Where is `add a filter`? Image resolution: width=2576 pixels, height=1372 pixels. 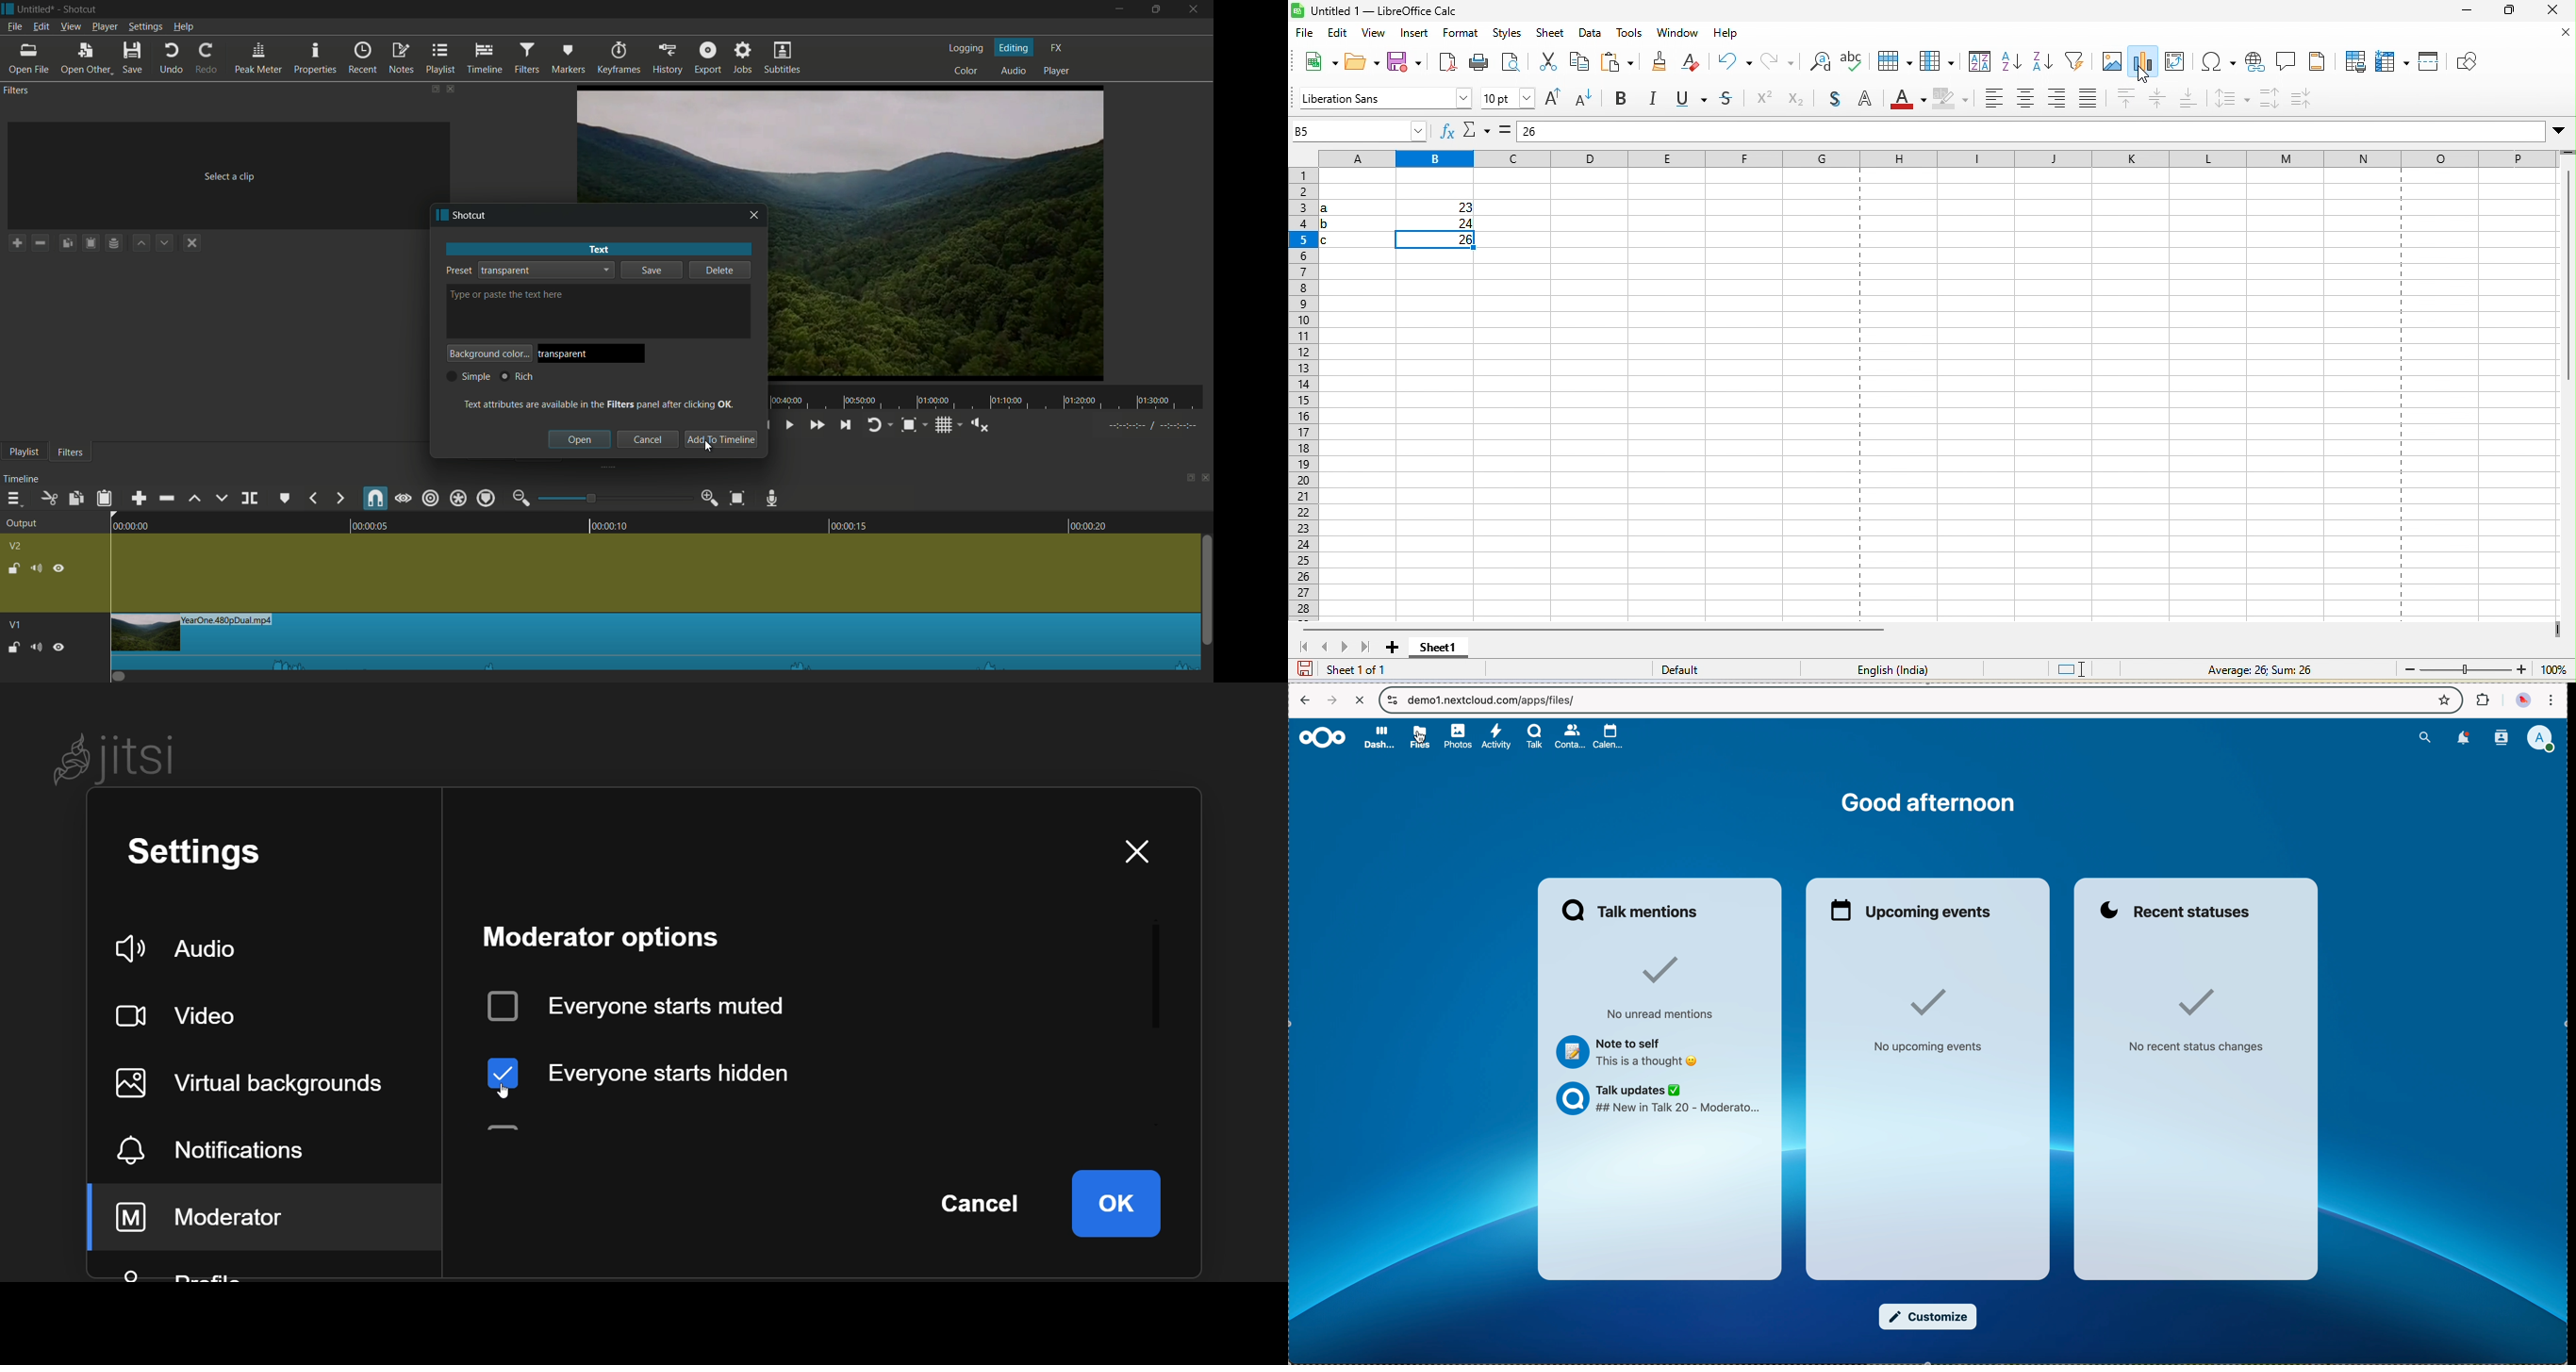
add a filter is located at coordinates (16, 243).